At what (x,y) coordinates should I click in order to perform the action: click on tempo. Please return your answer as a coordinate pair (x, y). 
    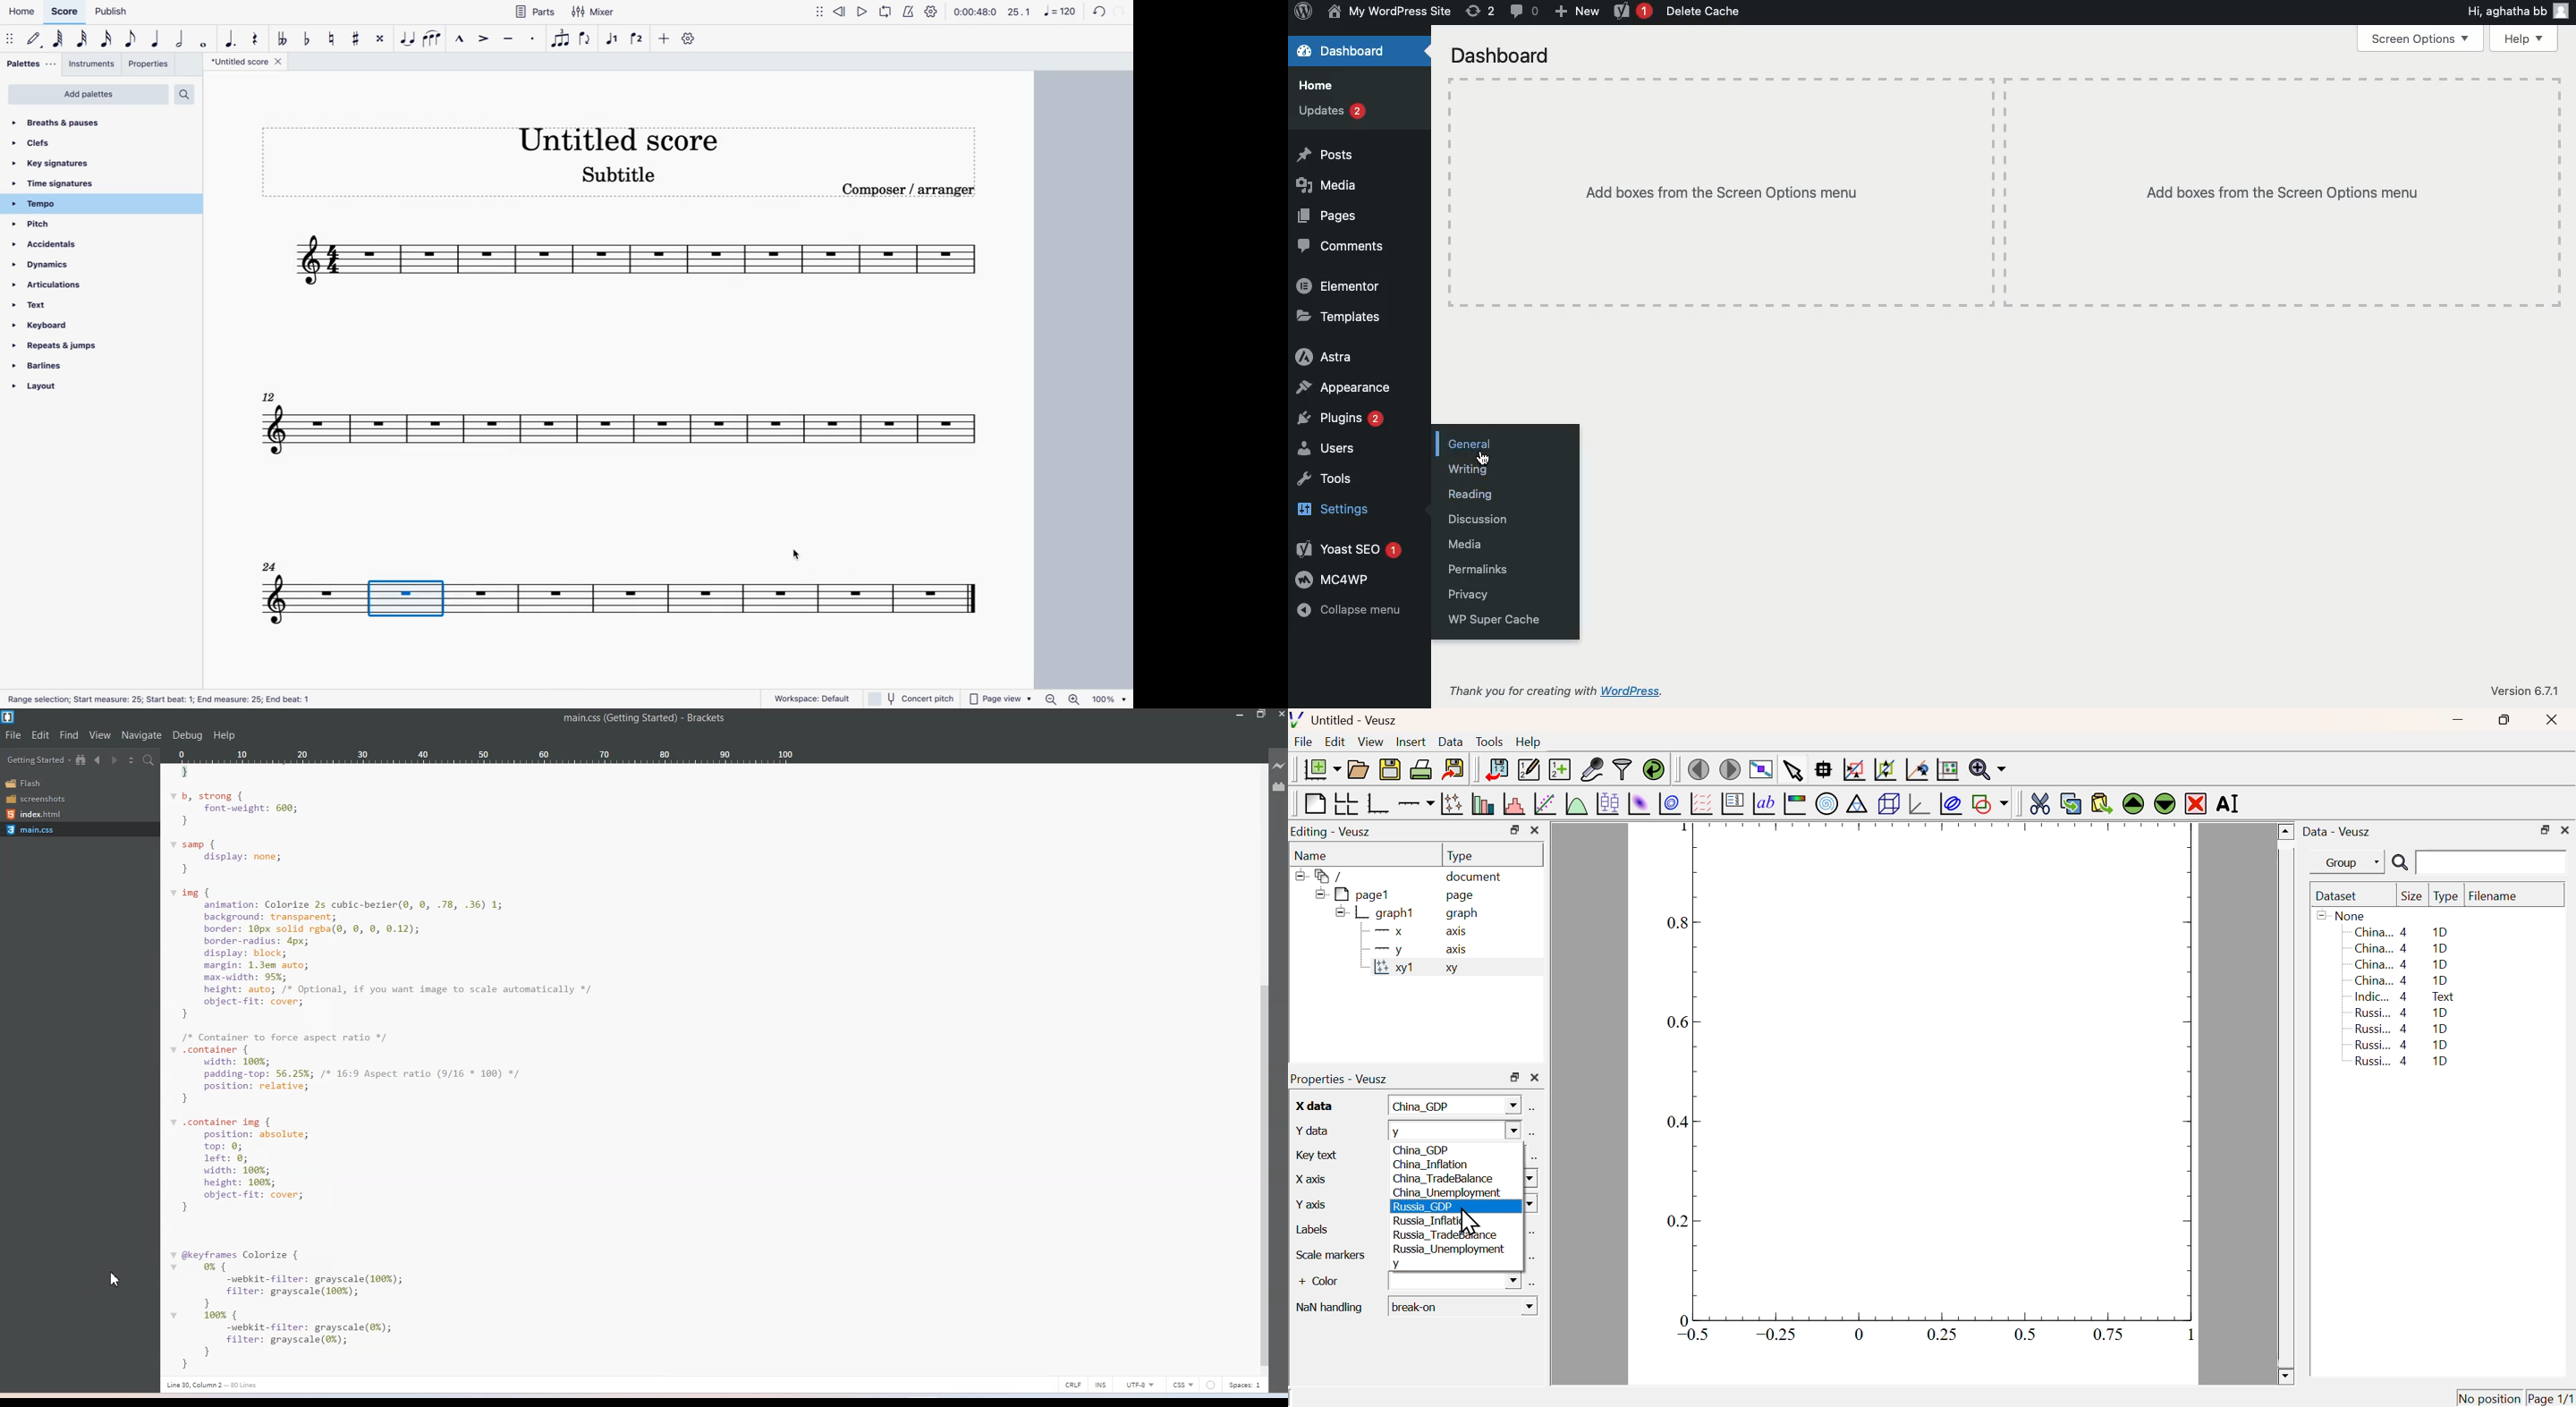
    Looking at the image, I should click on (51, 204).